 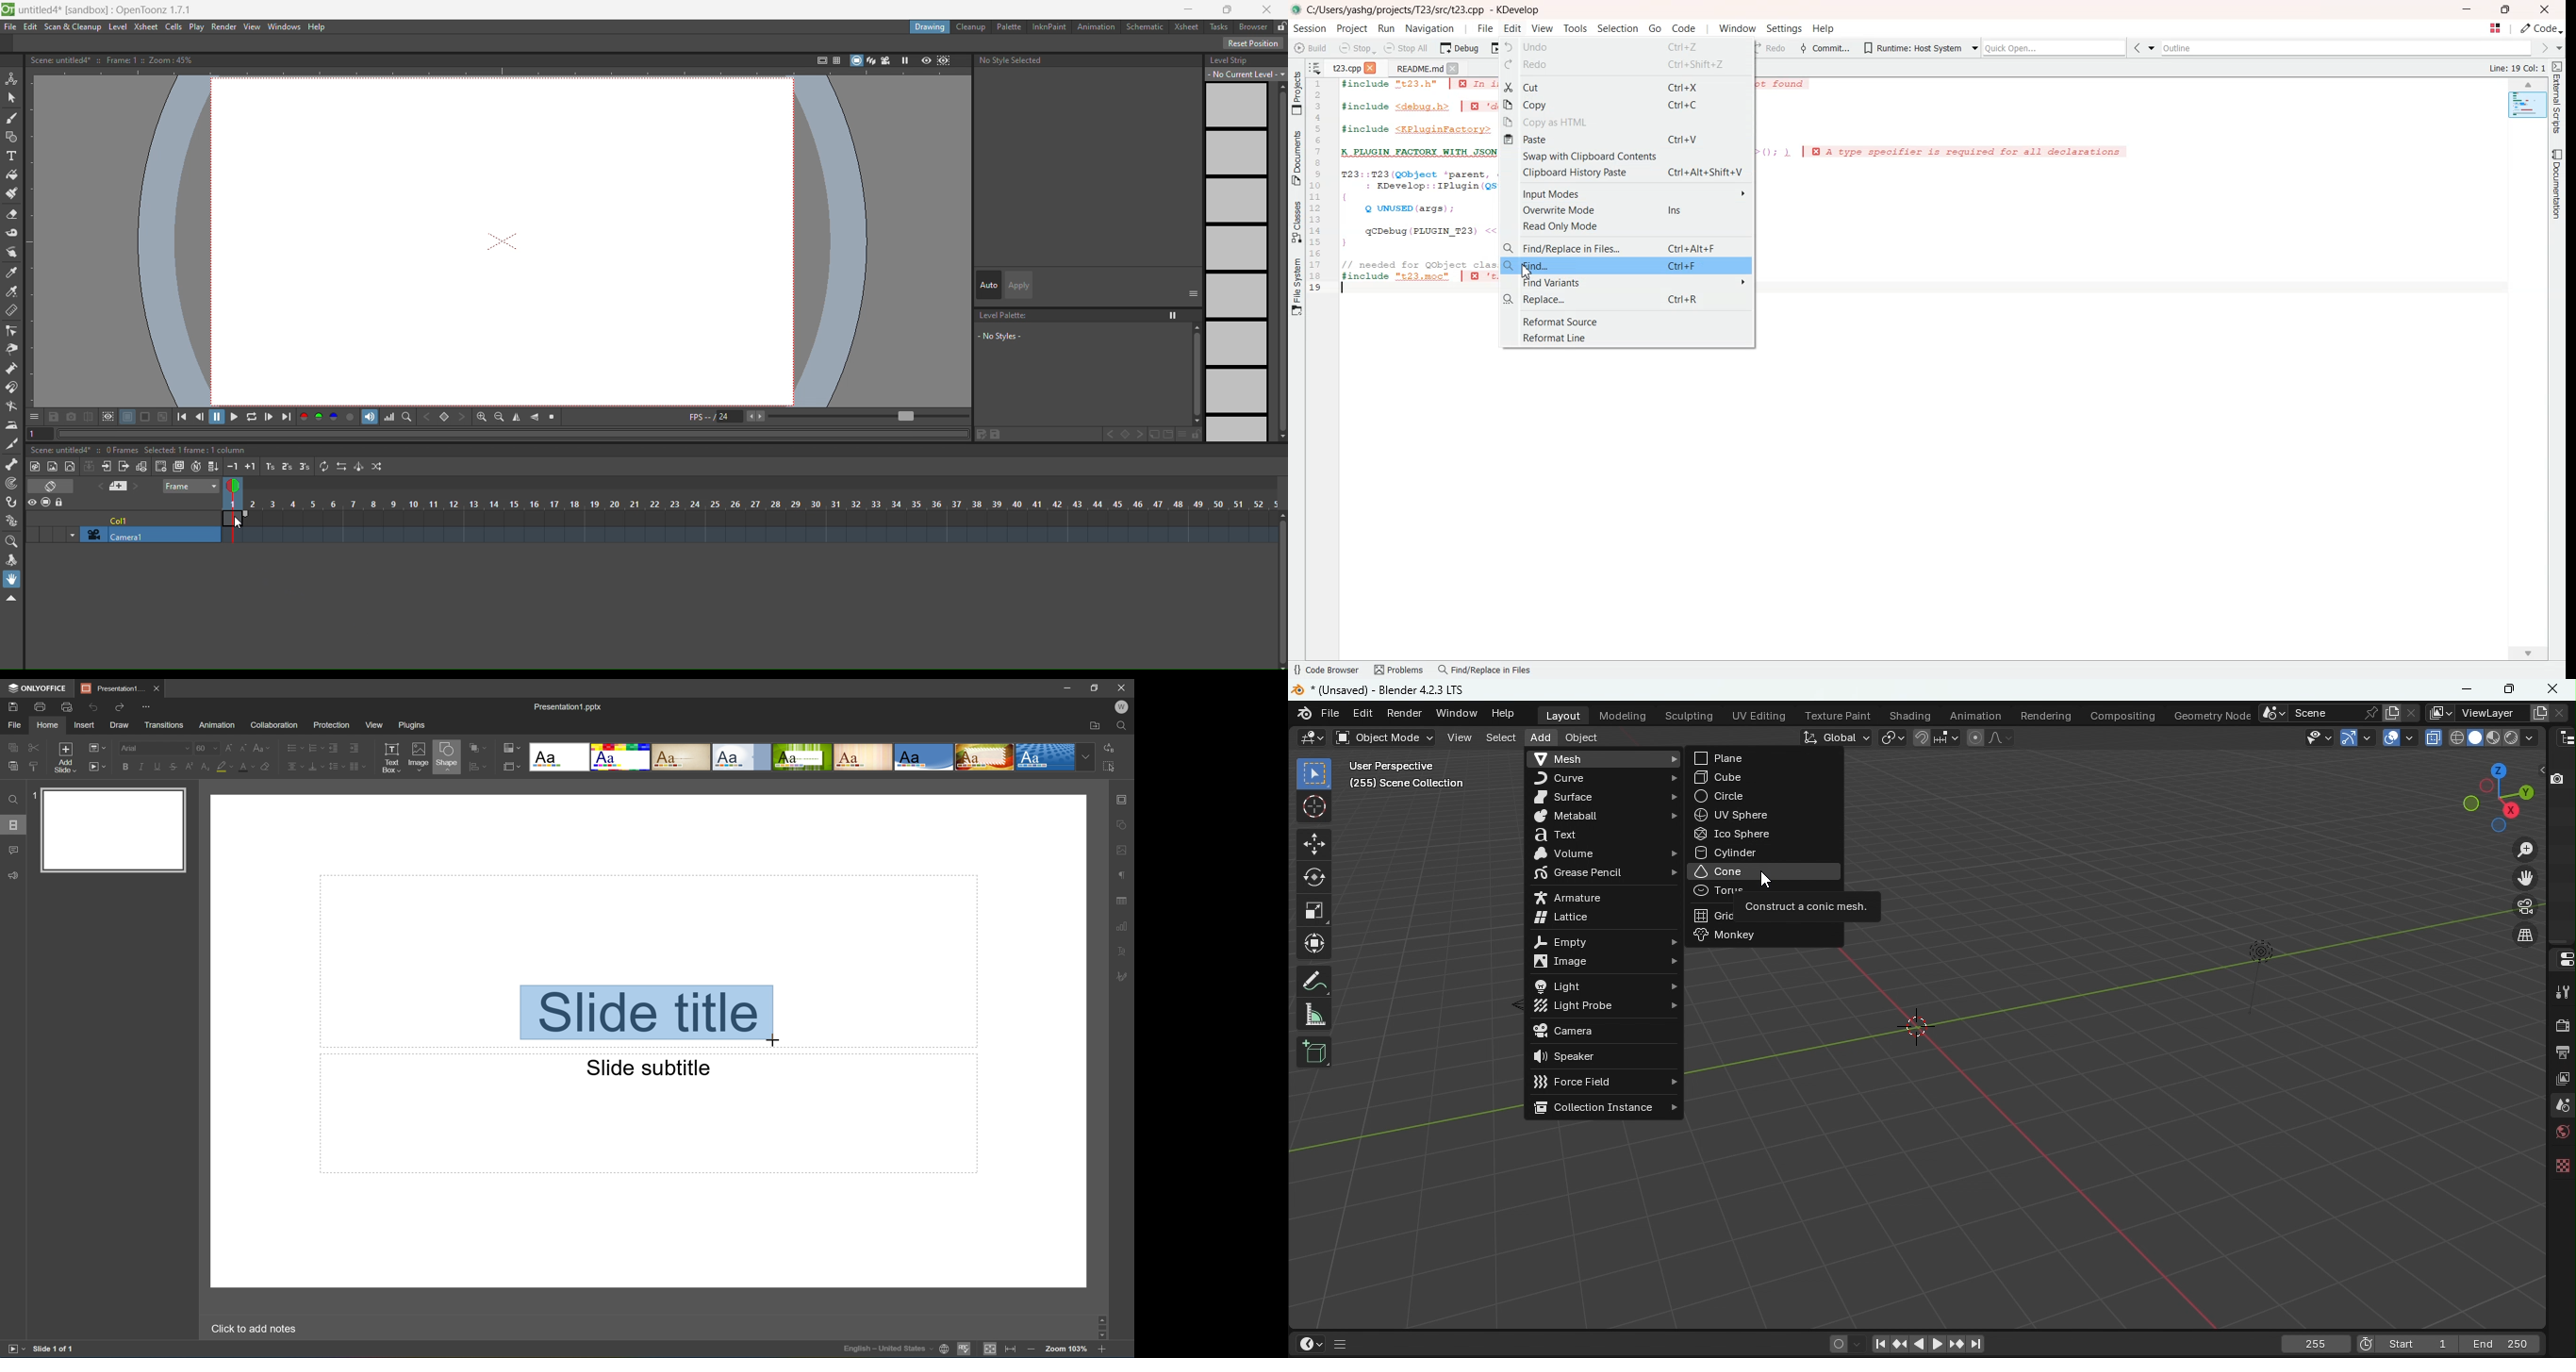 I want to click on Vertically align, so click(x=315, y=765).